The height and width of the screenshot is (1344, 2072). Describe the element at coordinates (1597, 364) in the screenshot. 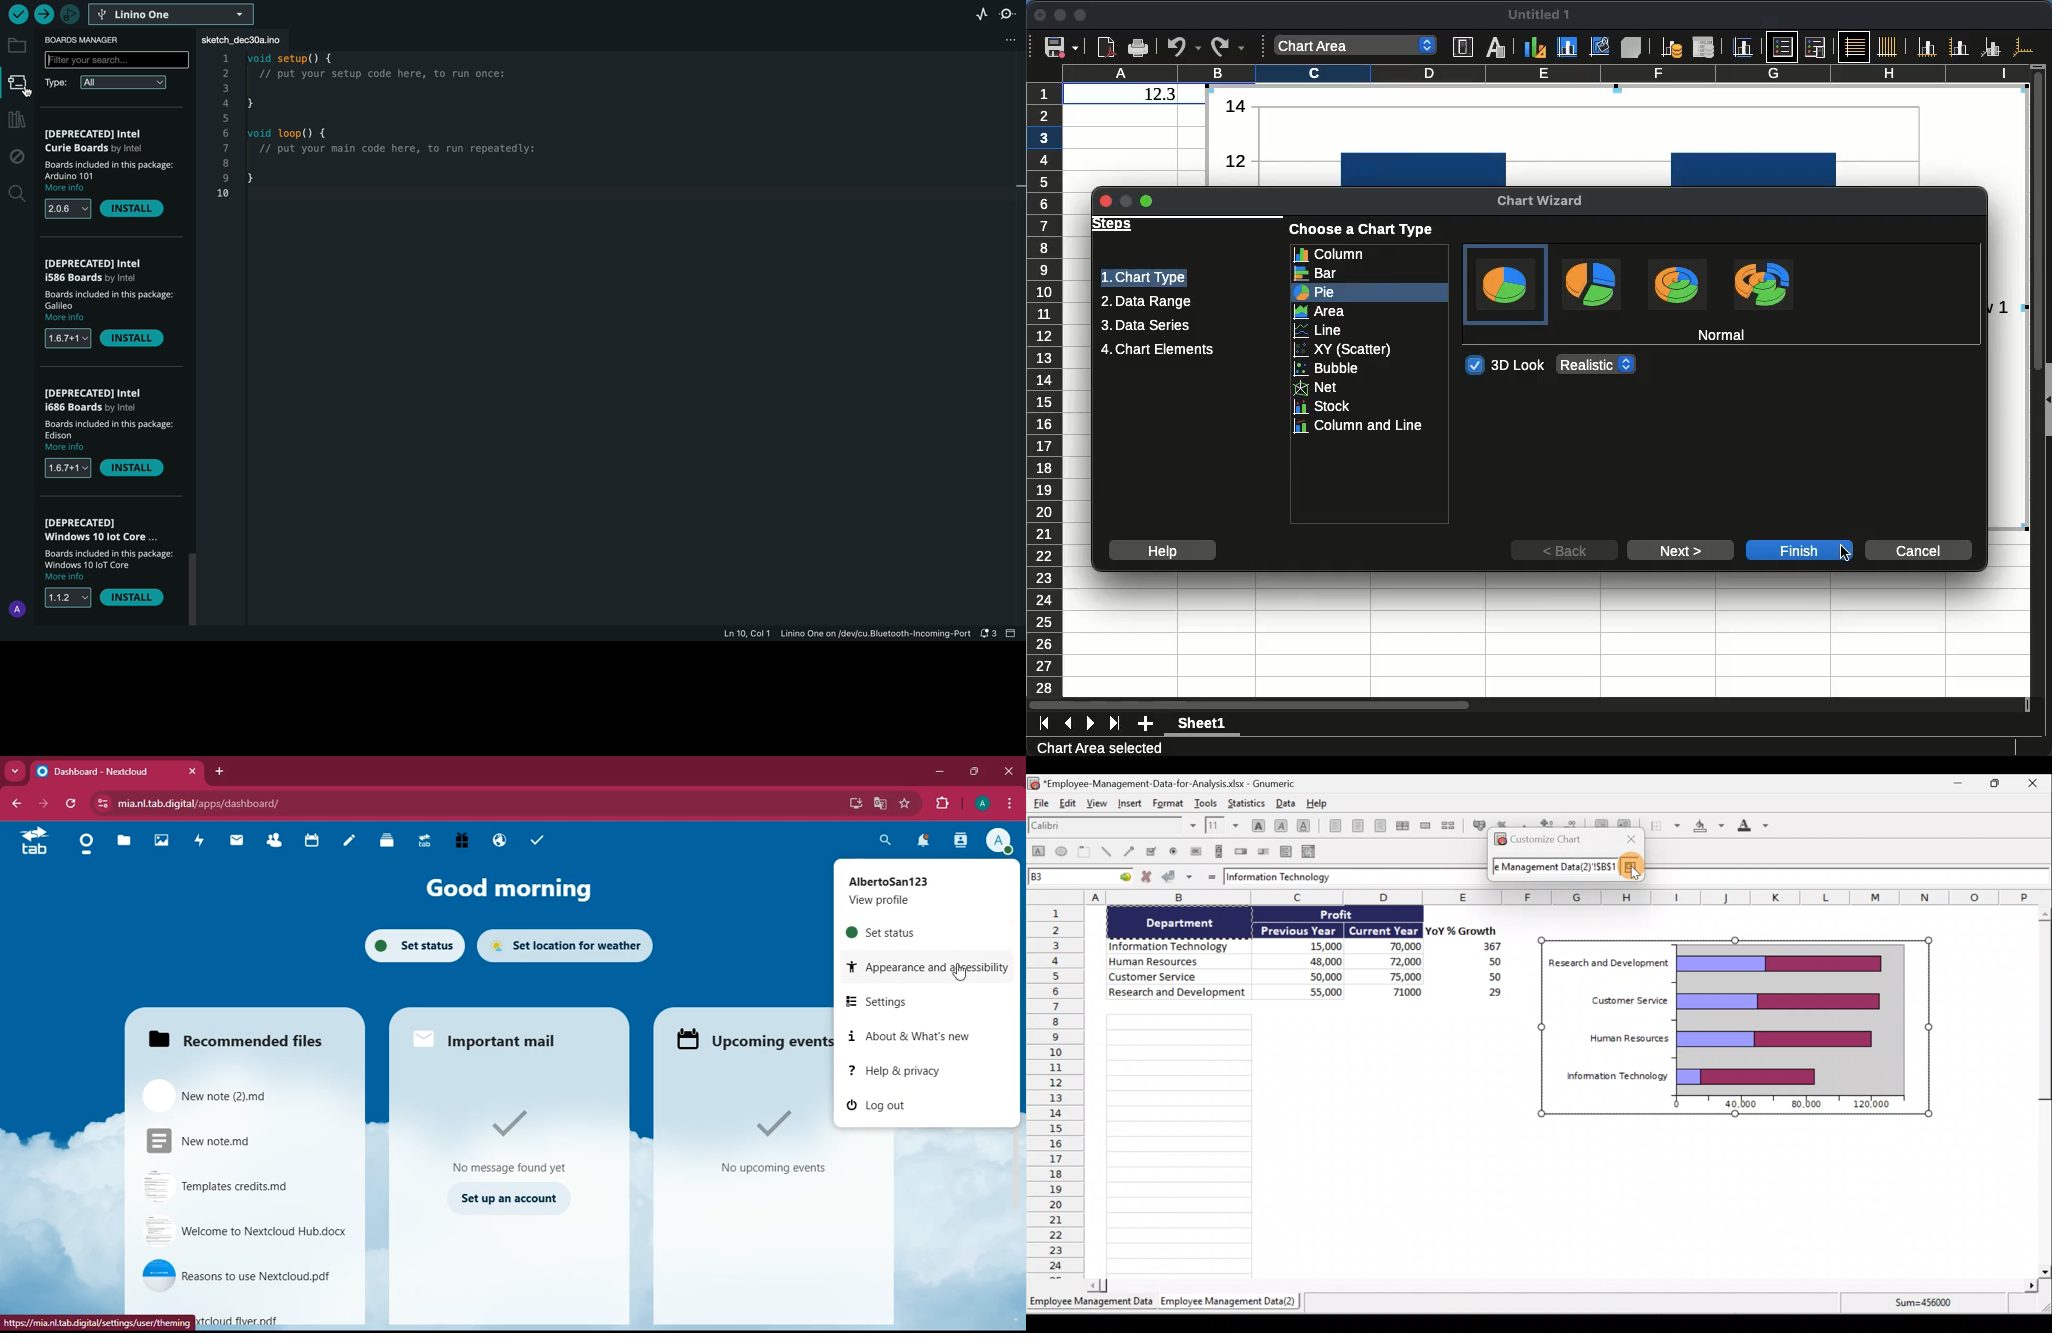

I see `3D Look options` at that location.